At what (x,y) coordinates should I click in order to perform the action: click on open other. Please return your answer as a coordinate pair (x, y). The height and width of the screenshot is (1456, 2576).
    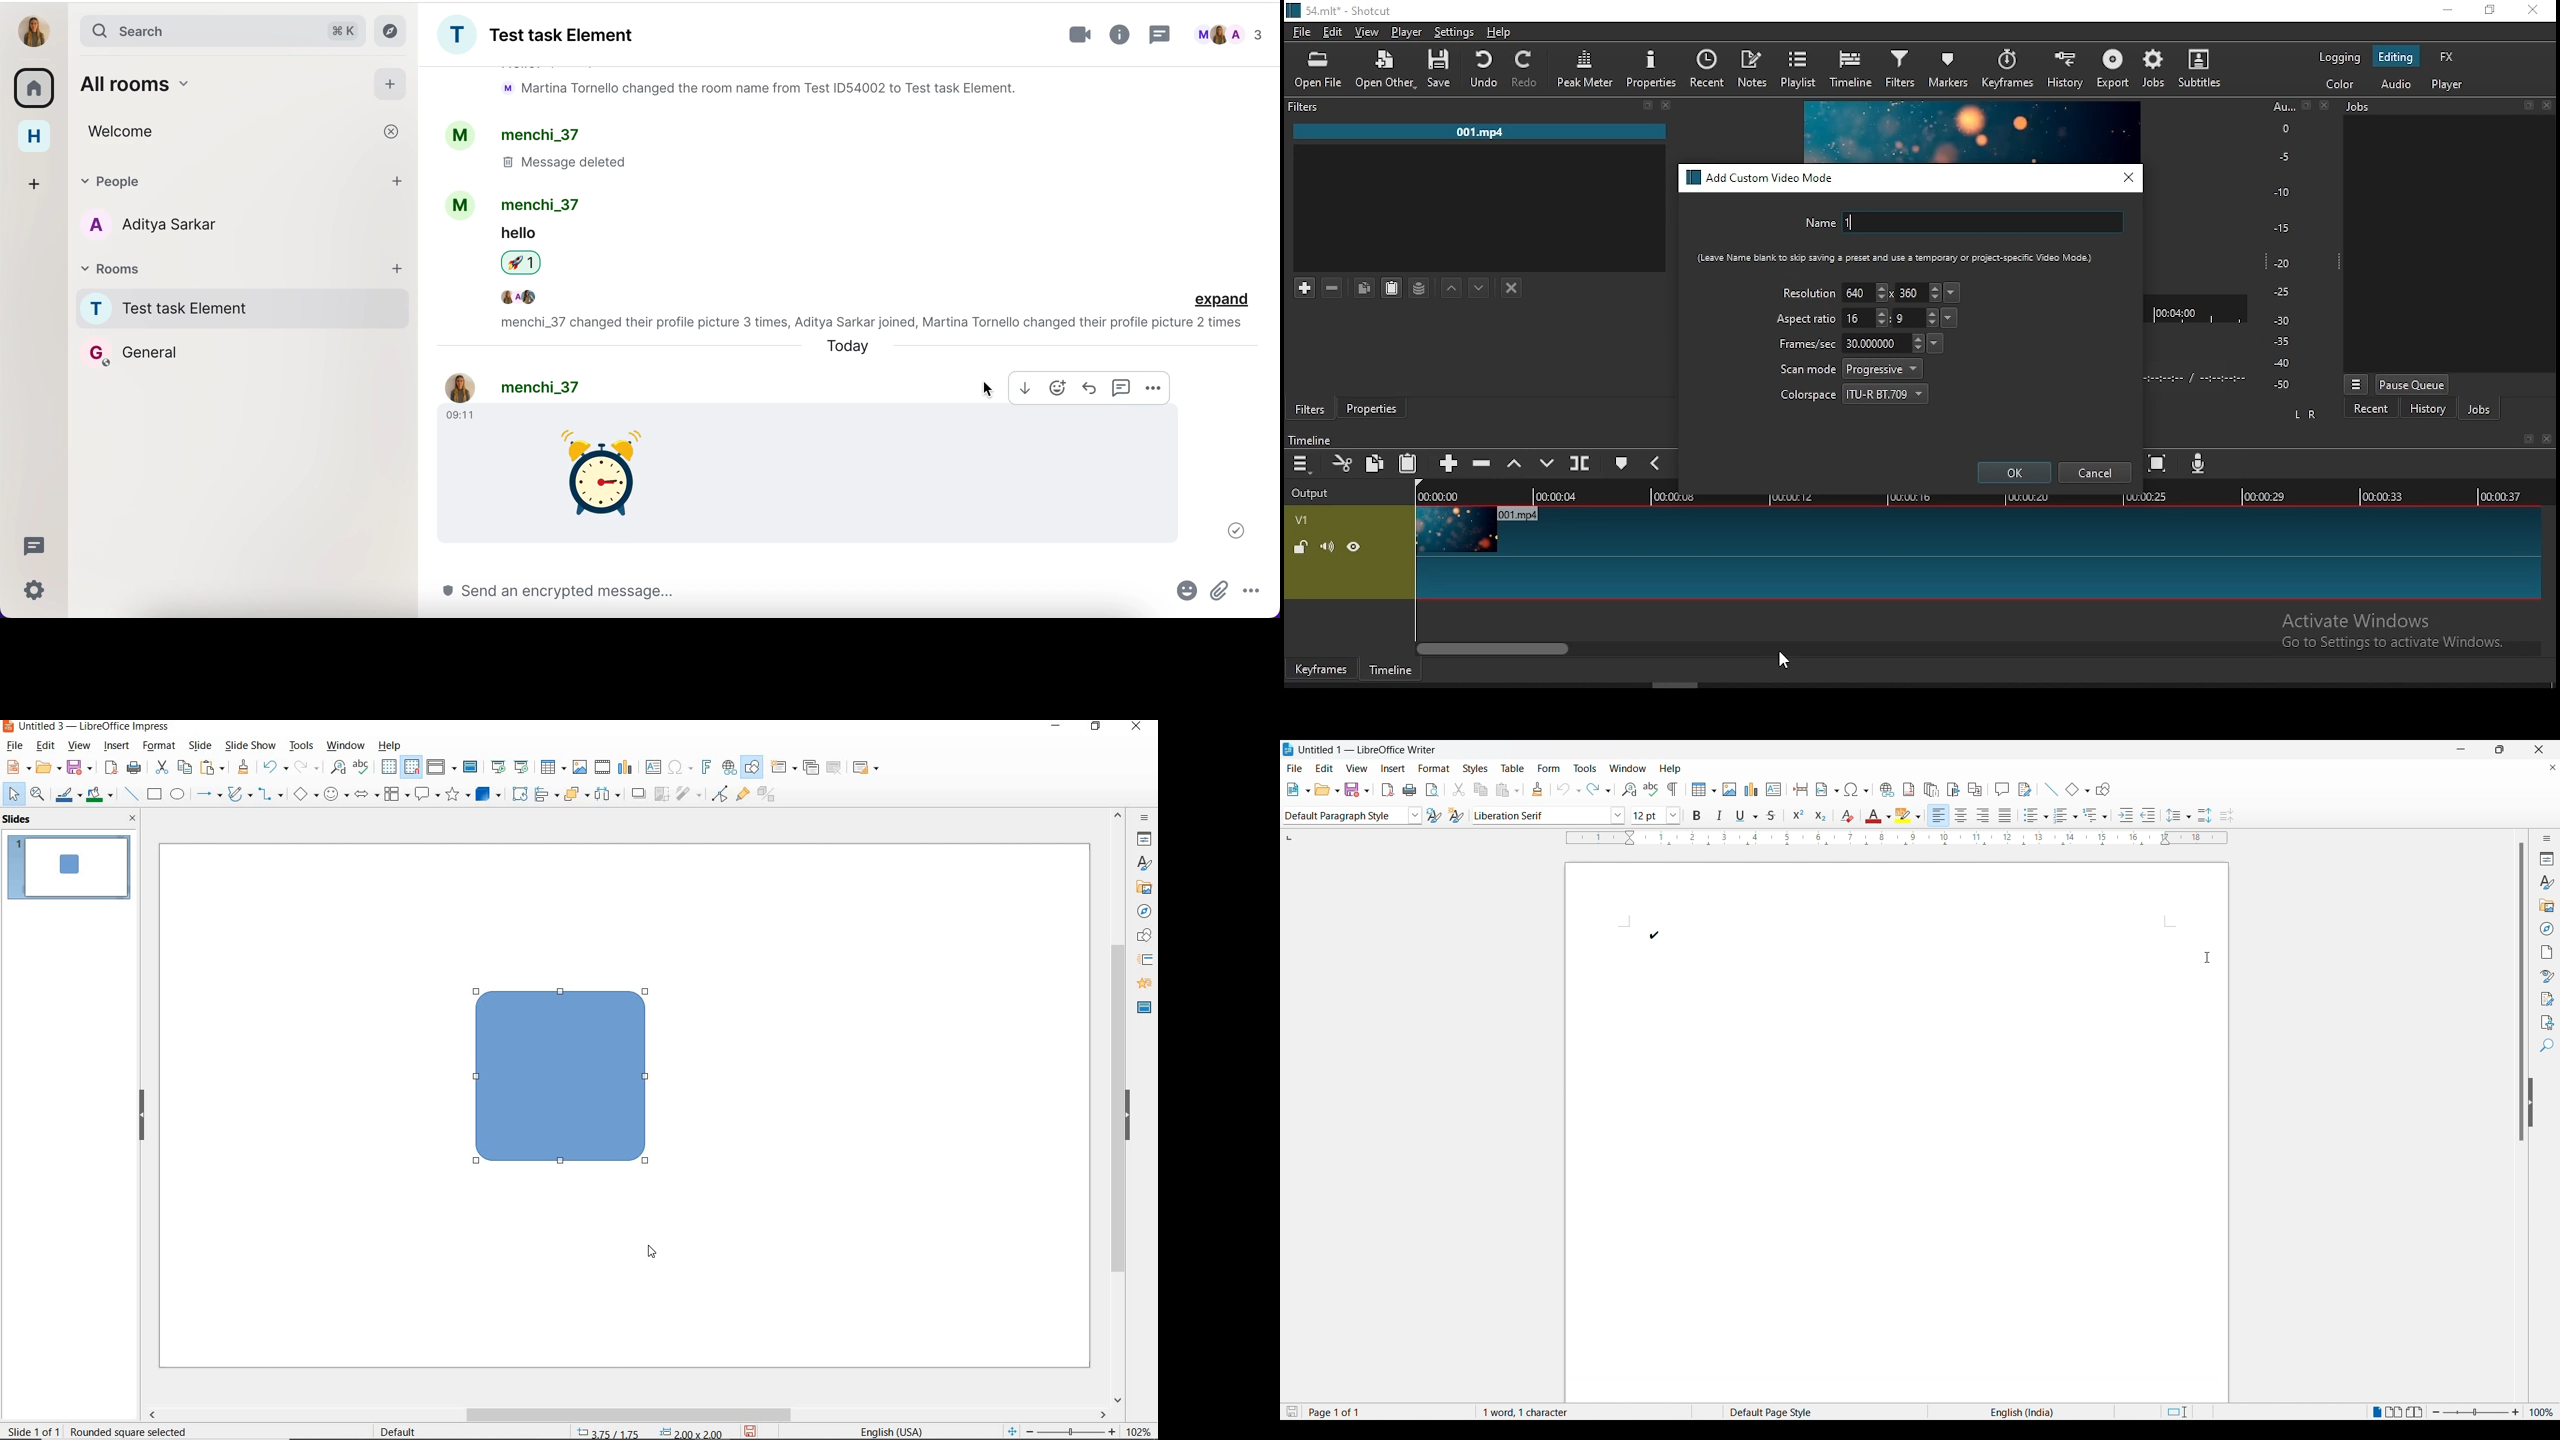
    Looking at the image, I should click on (1387, 71).